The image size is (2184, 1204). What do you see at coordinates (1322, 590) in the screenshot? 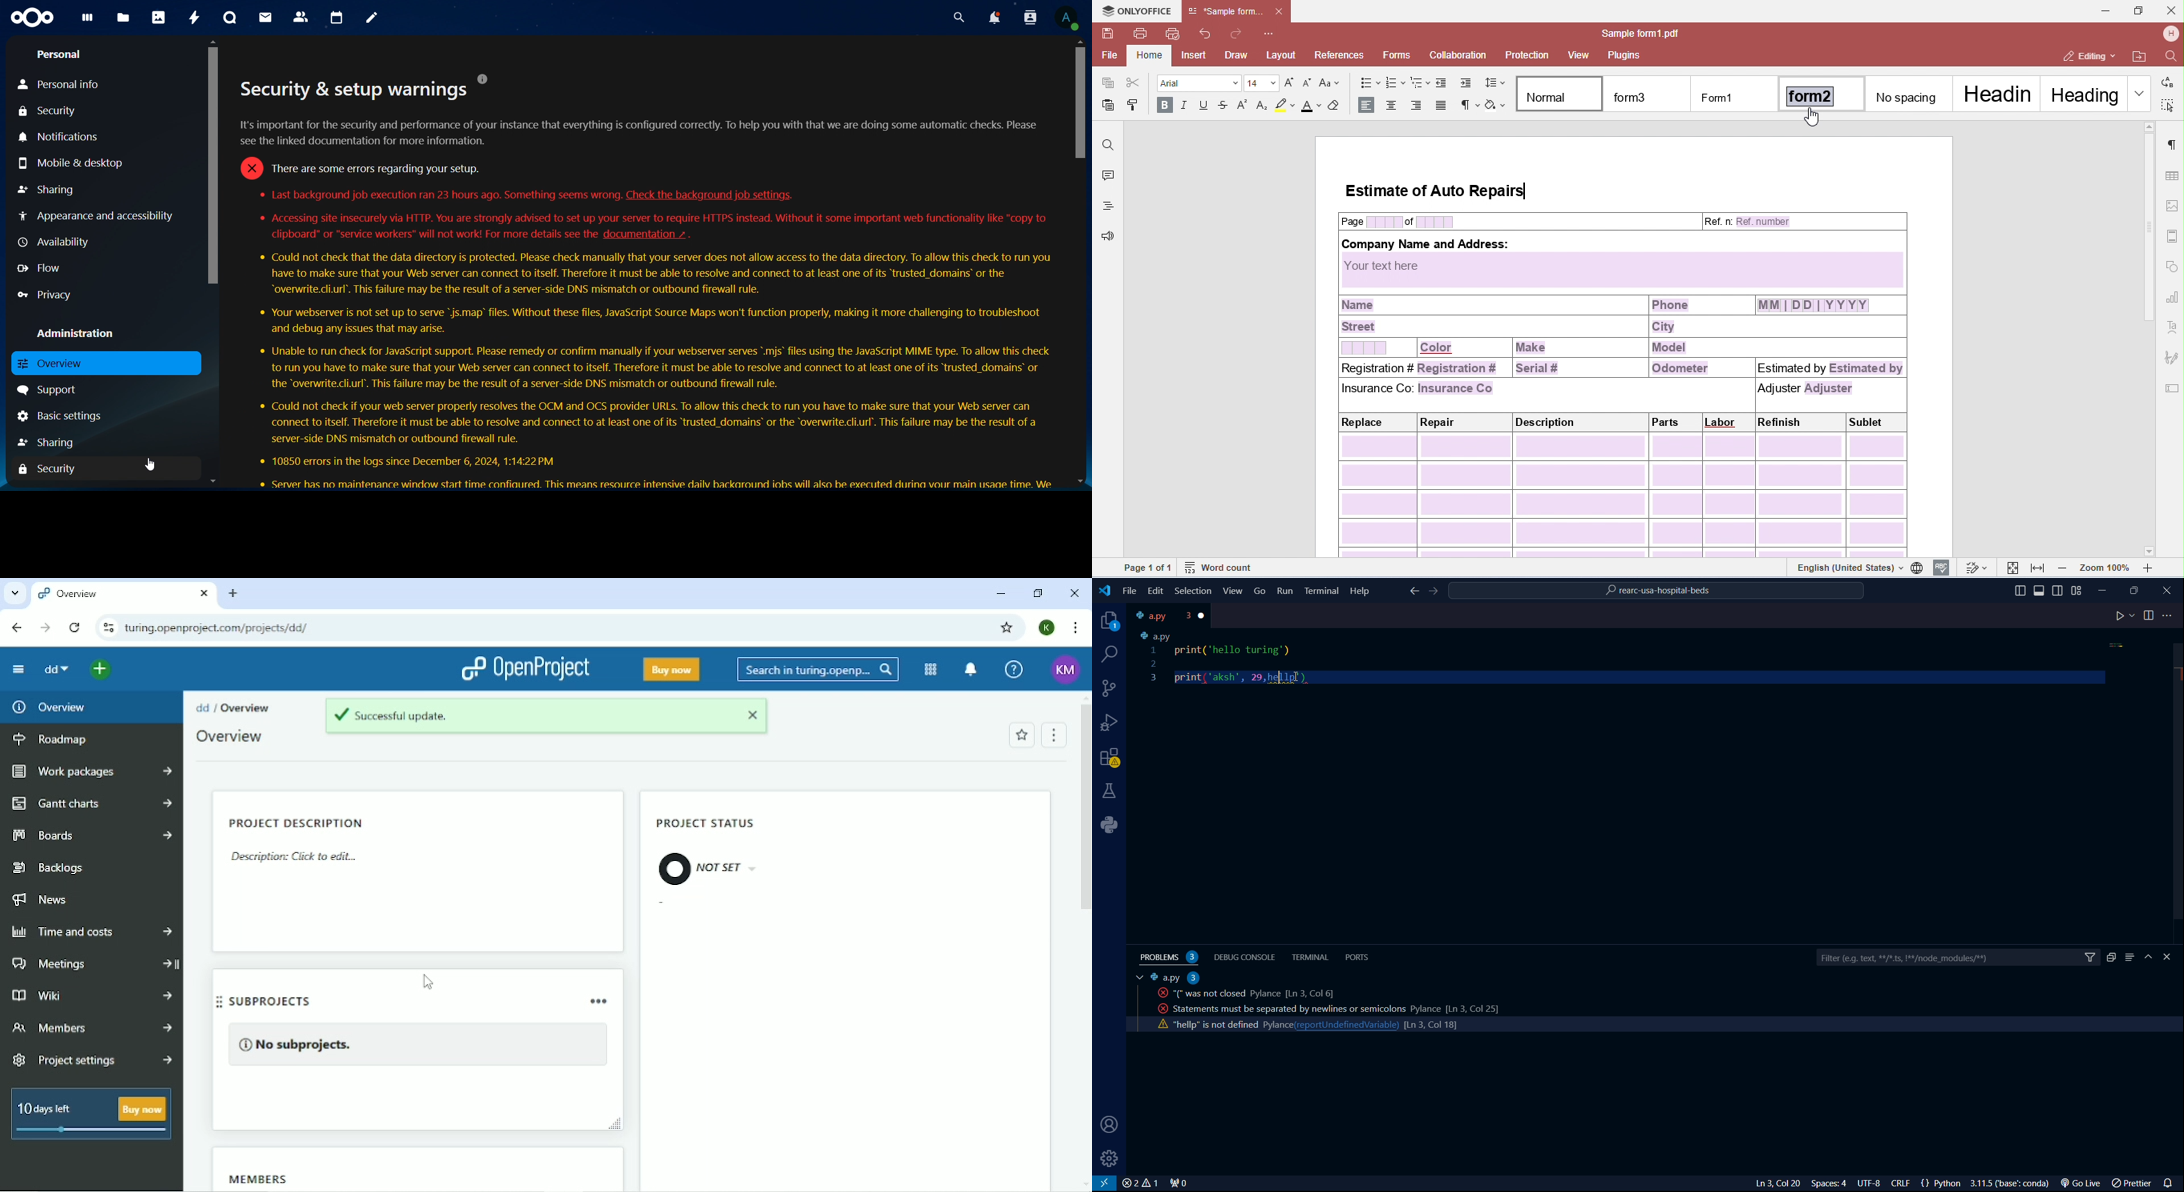
I see `Terminal` at bounding box center [1322, 590].